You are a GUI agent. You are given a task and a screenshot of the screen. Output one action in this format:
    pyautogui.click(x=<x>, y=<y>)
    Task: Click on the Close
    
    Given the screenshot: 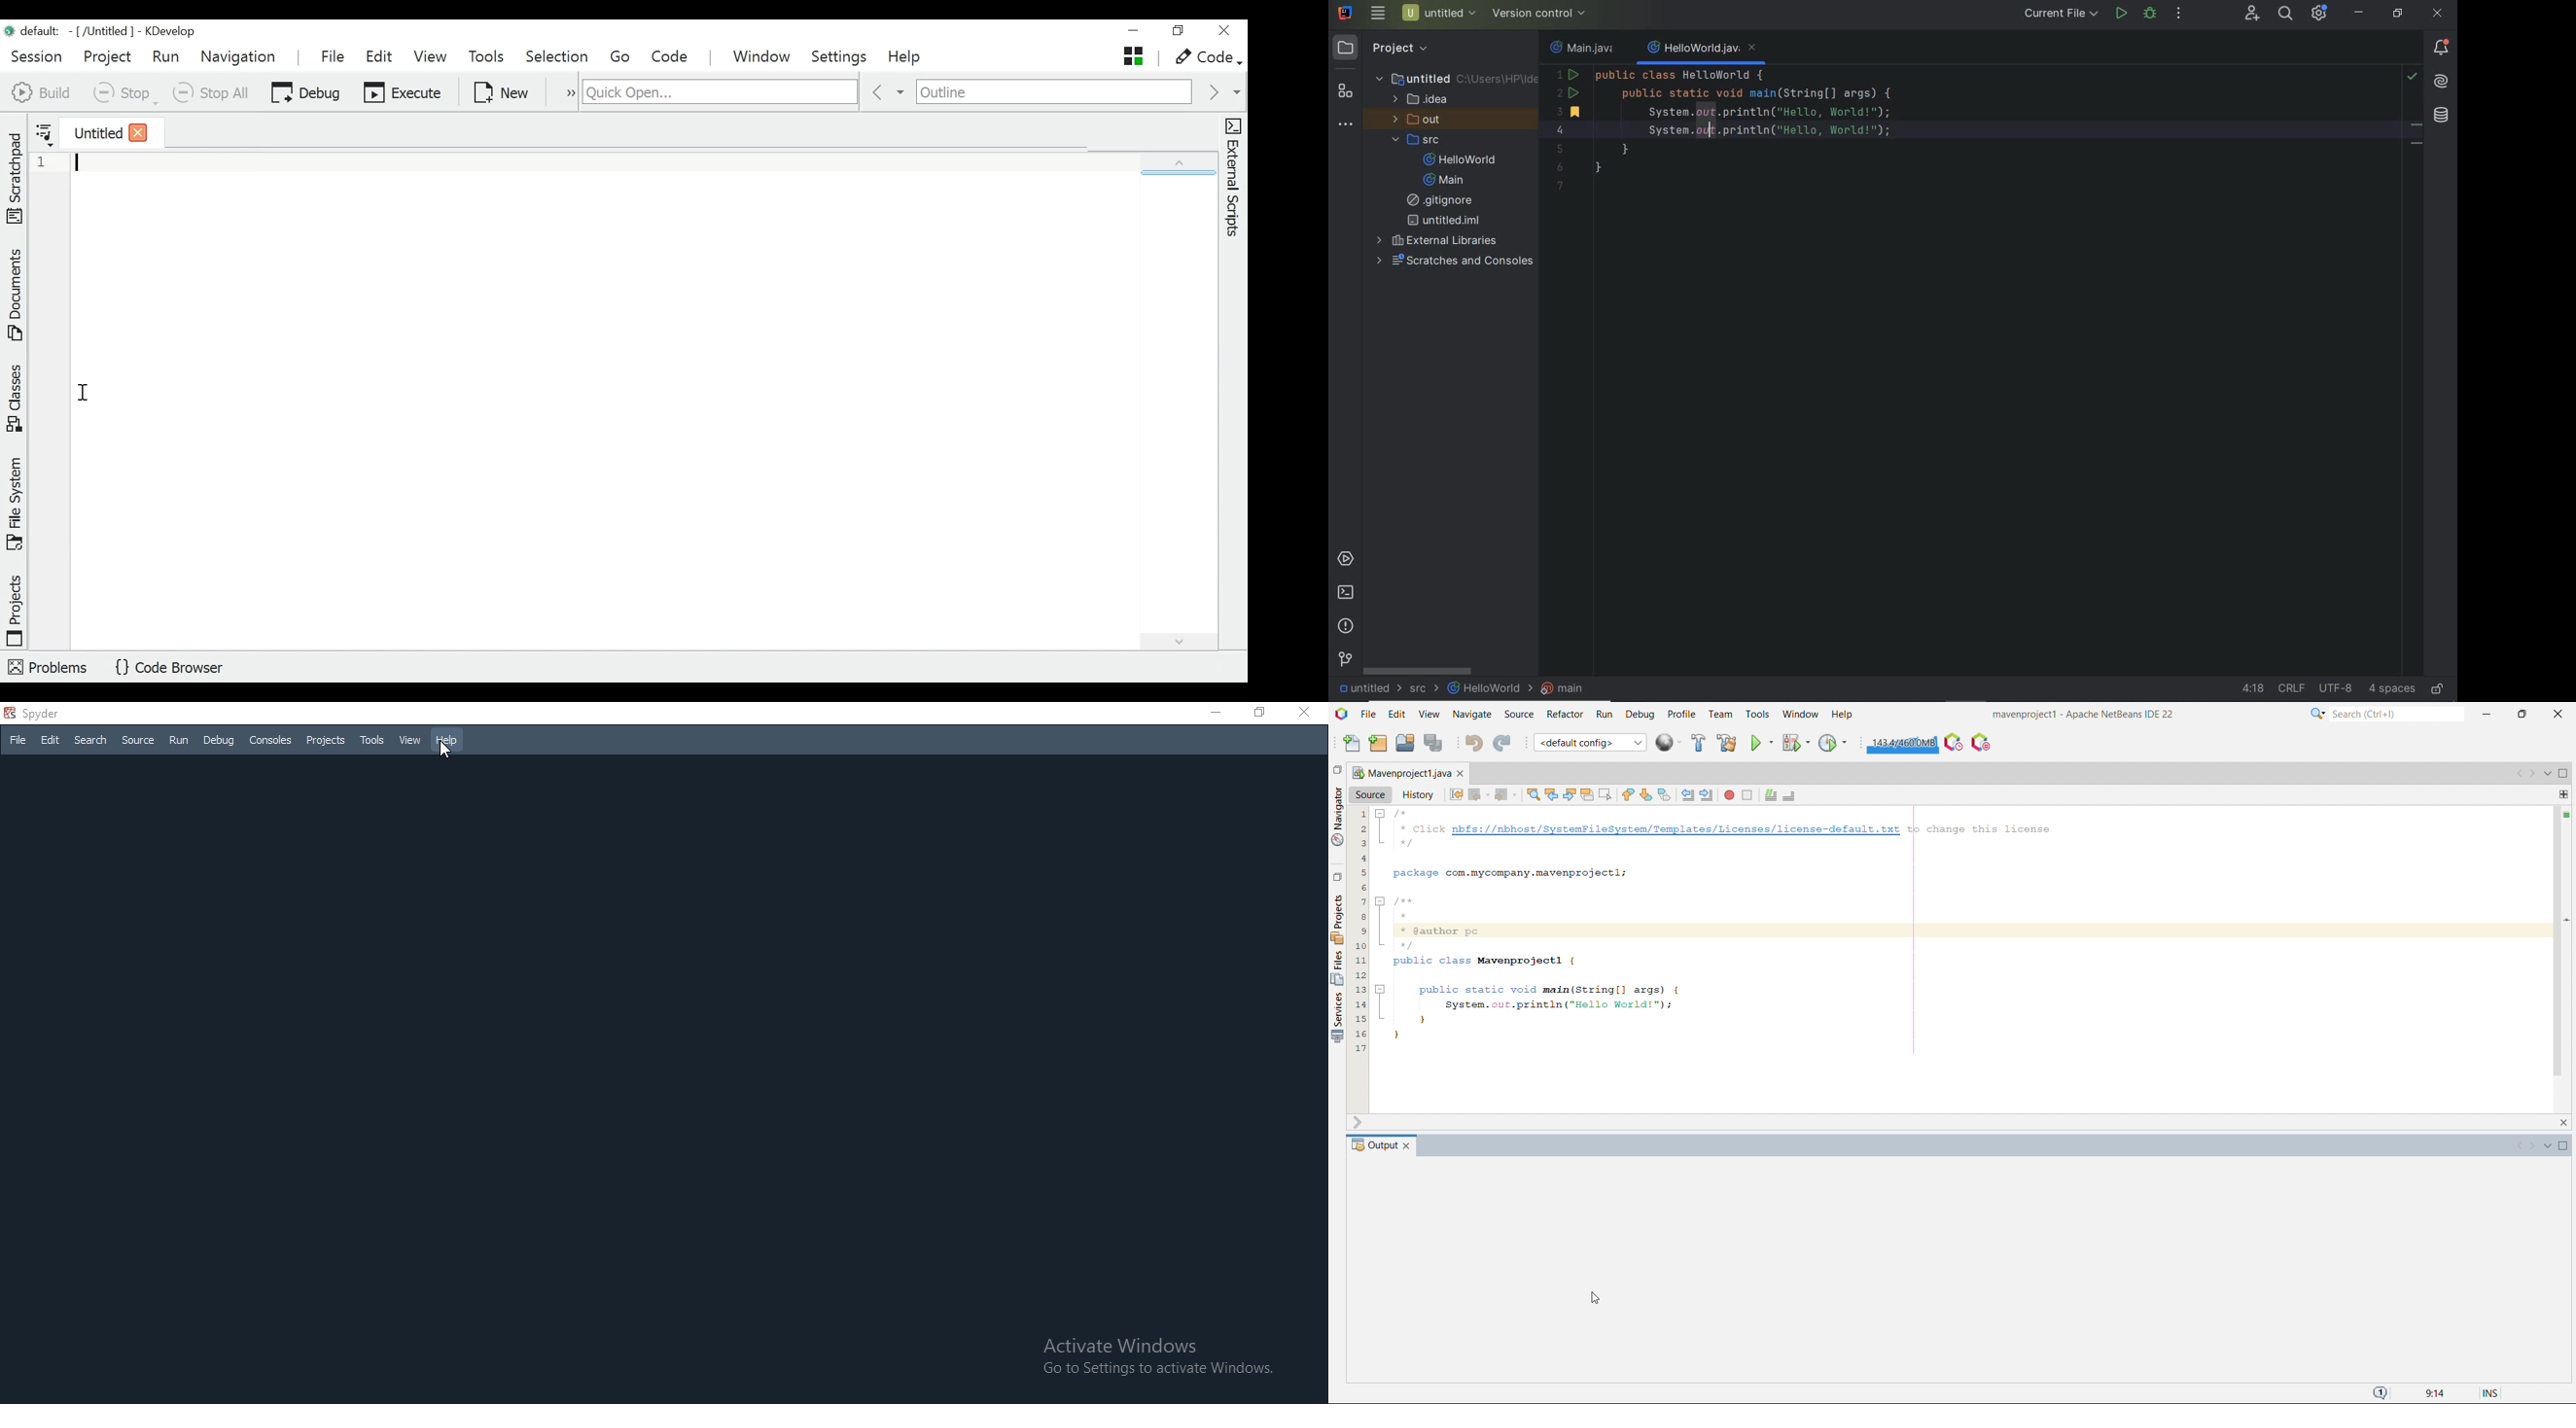 What is the action you would take?
    pyautogui.click(x=1309, y=712)
    